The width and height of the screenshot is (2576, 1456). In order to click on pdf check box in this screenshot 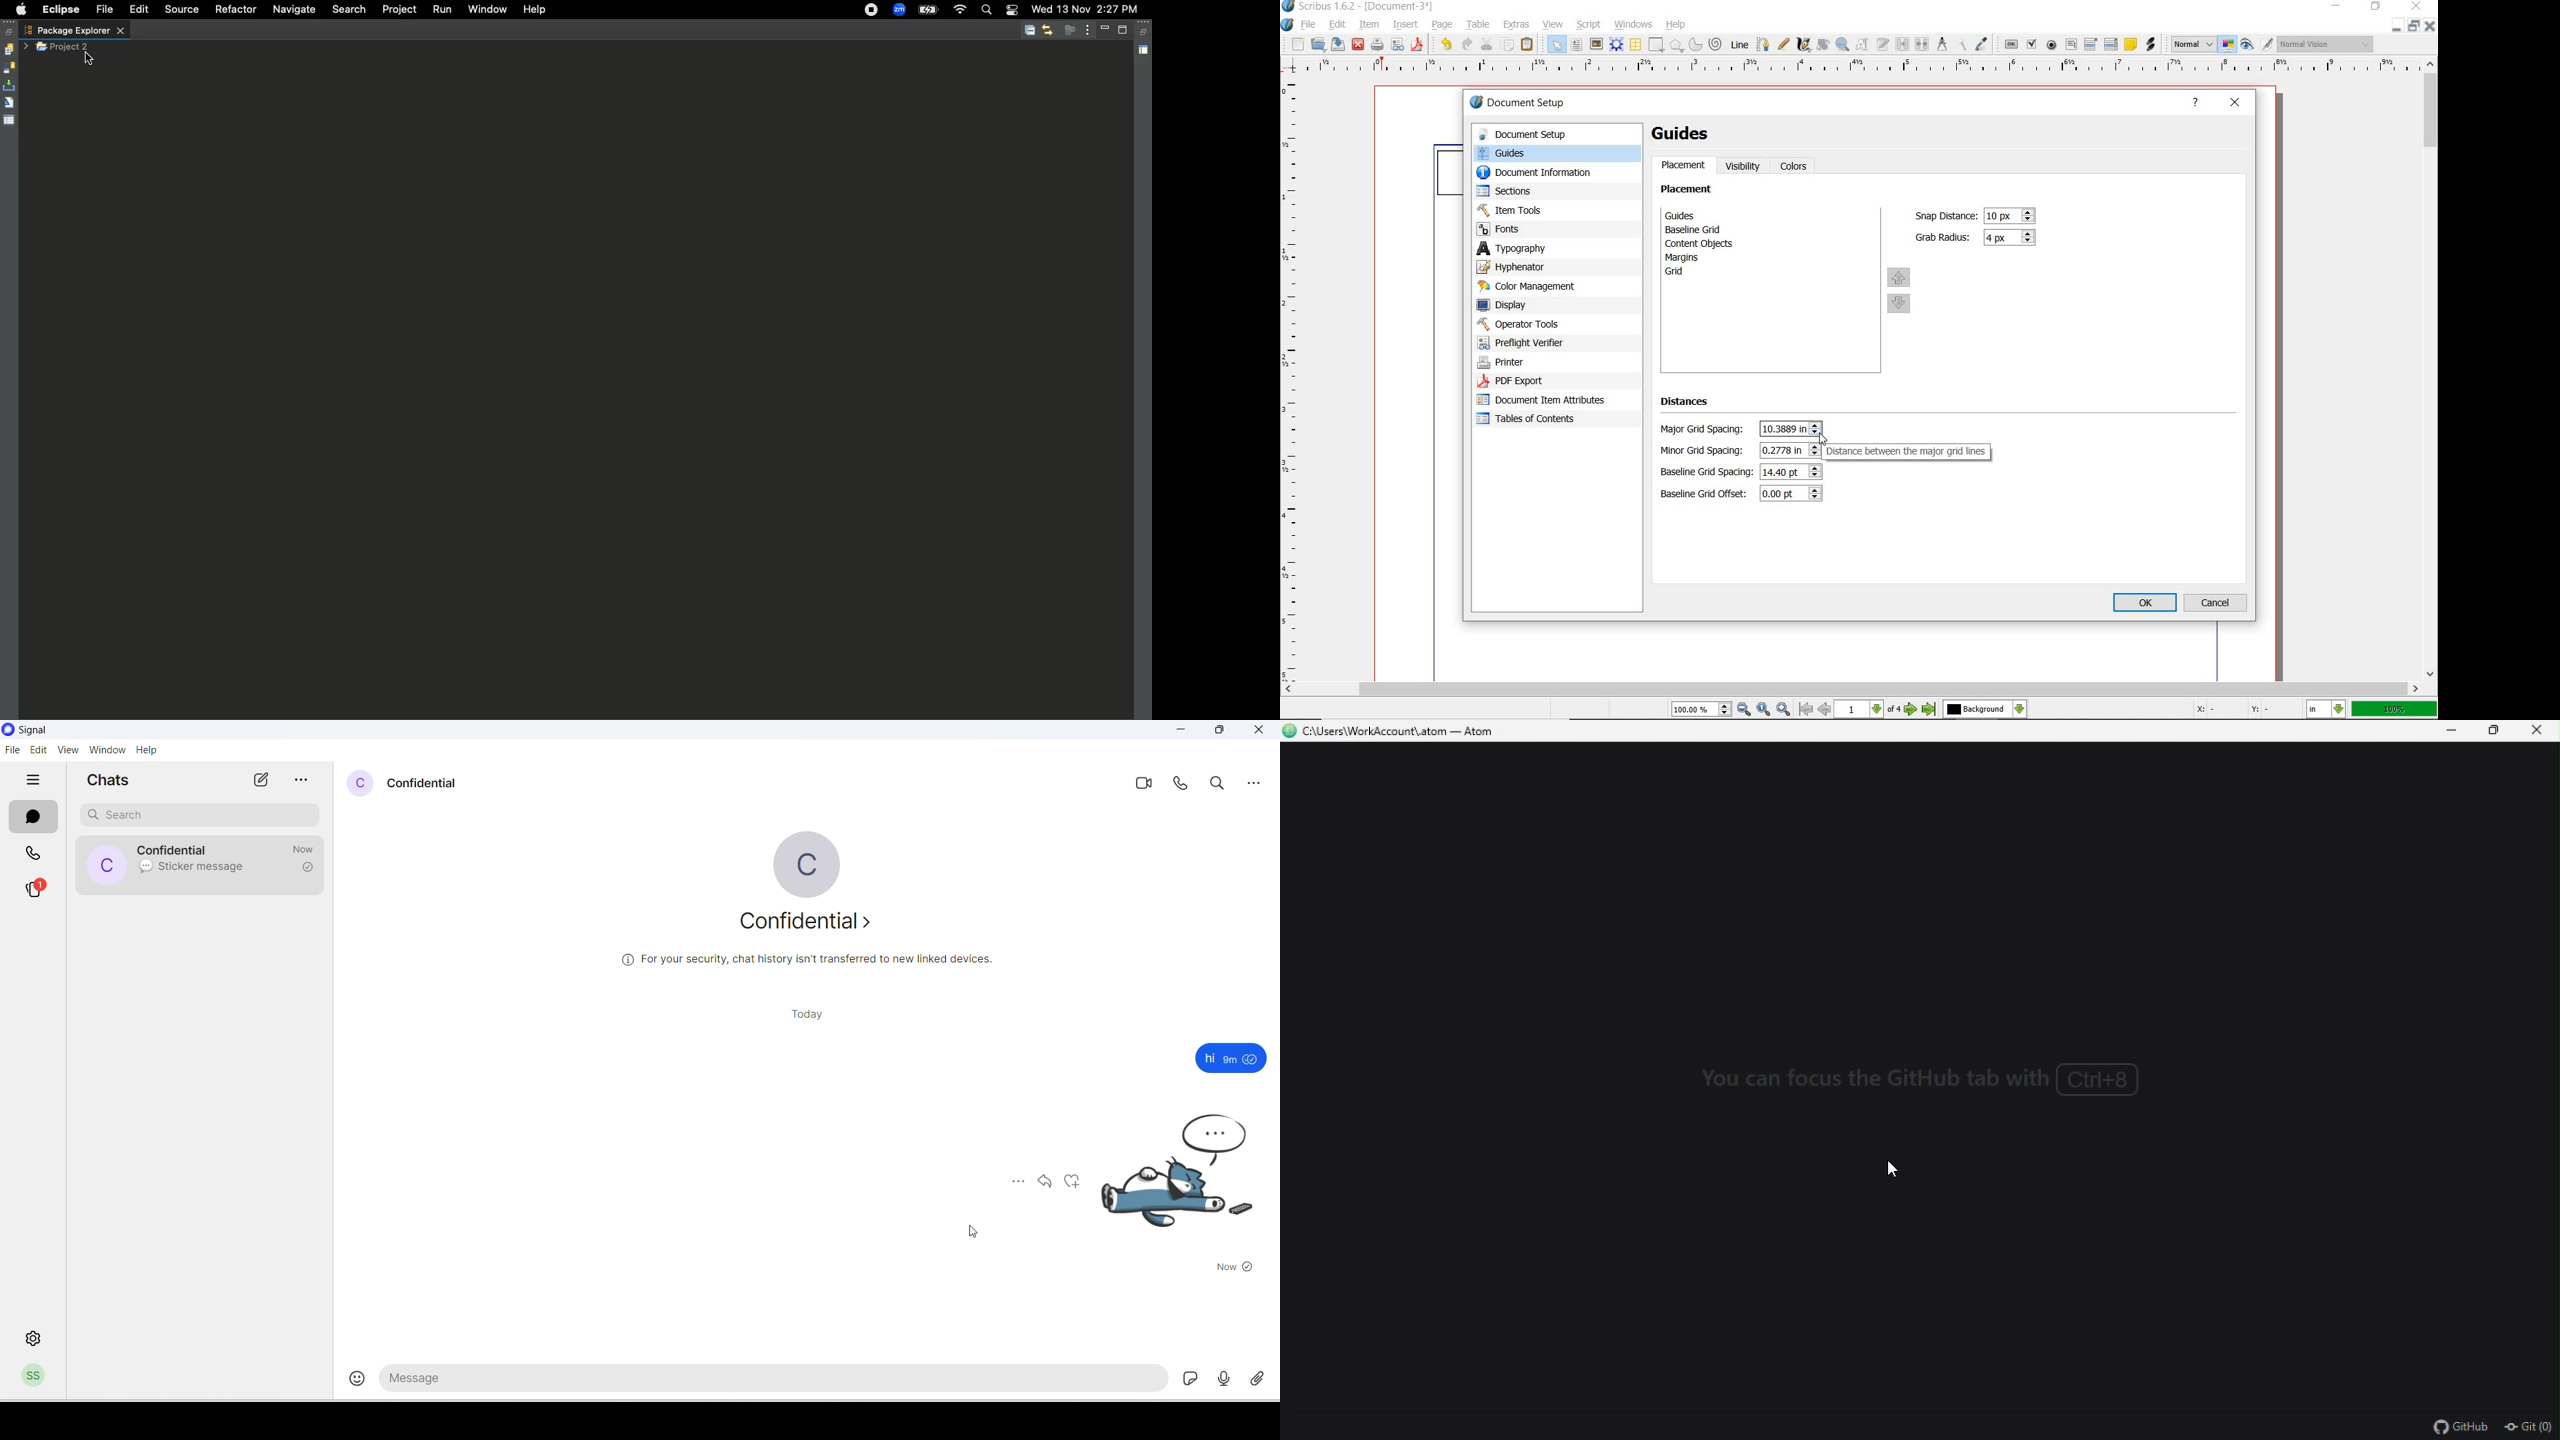, I will do `click(2031, 43)`.